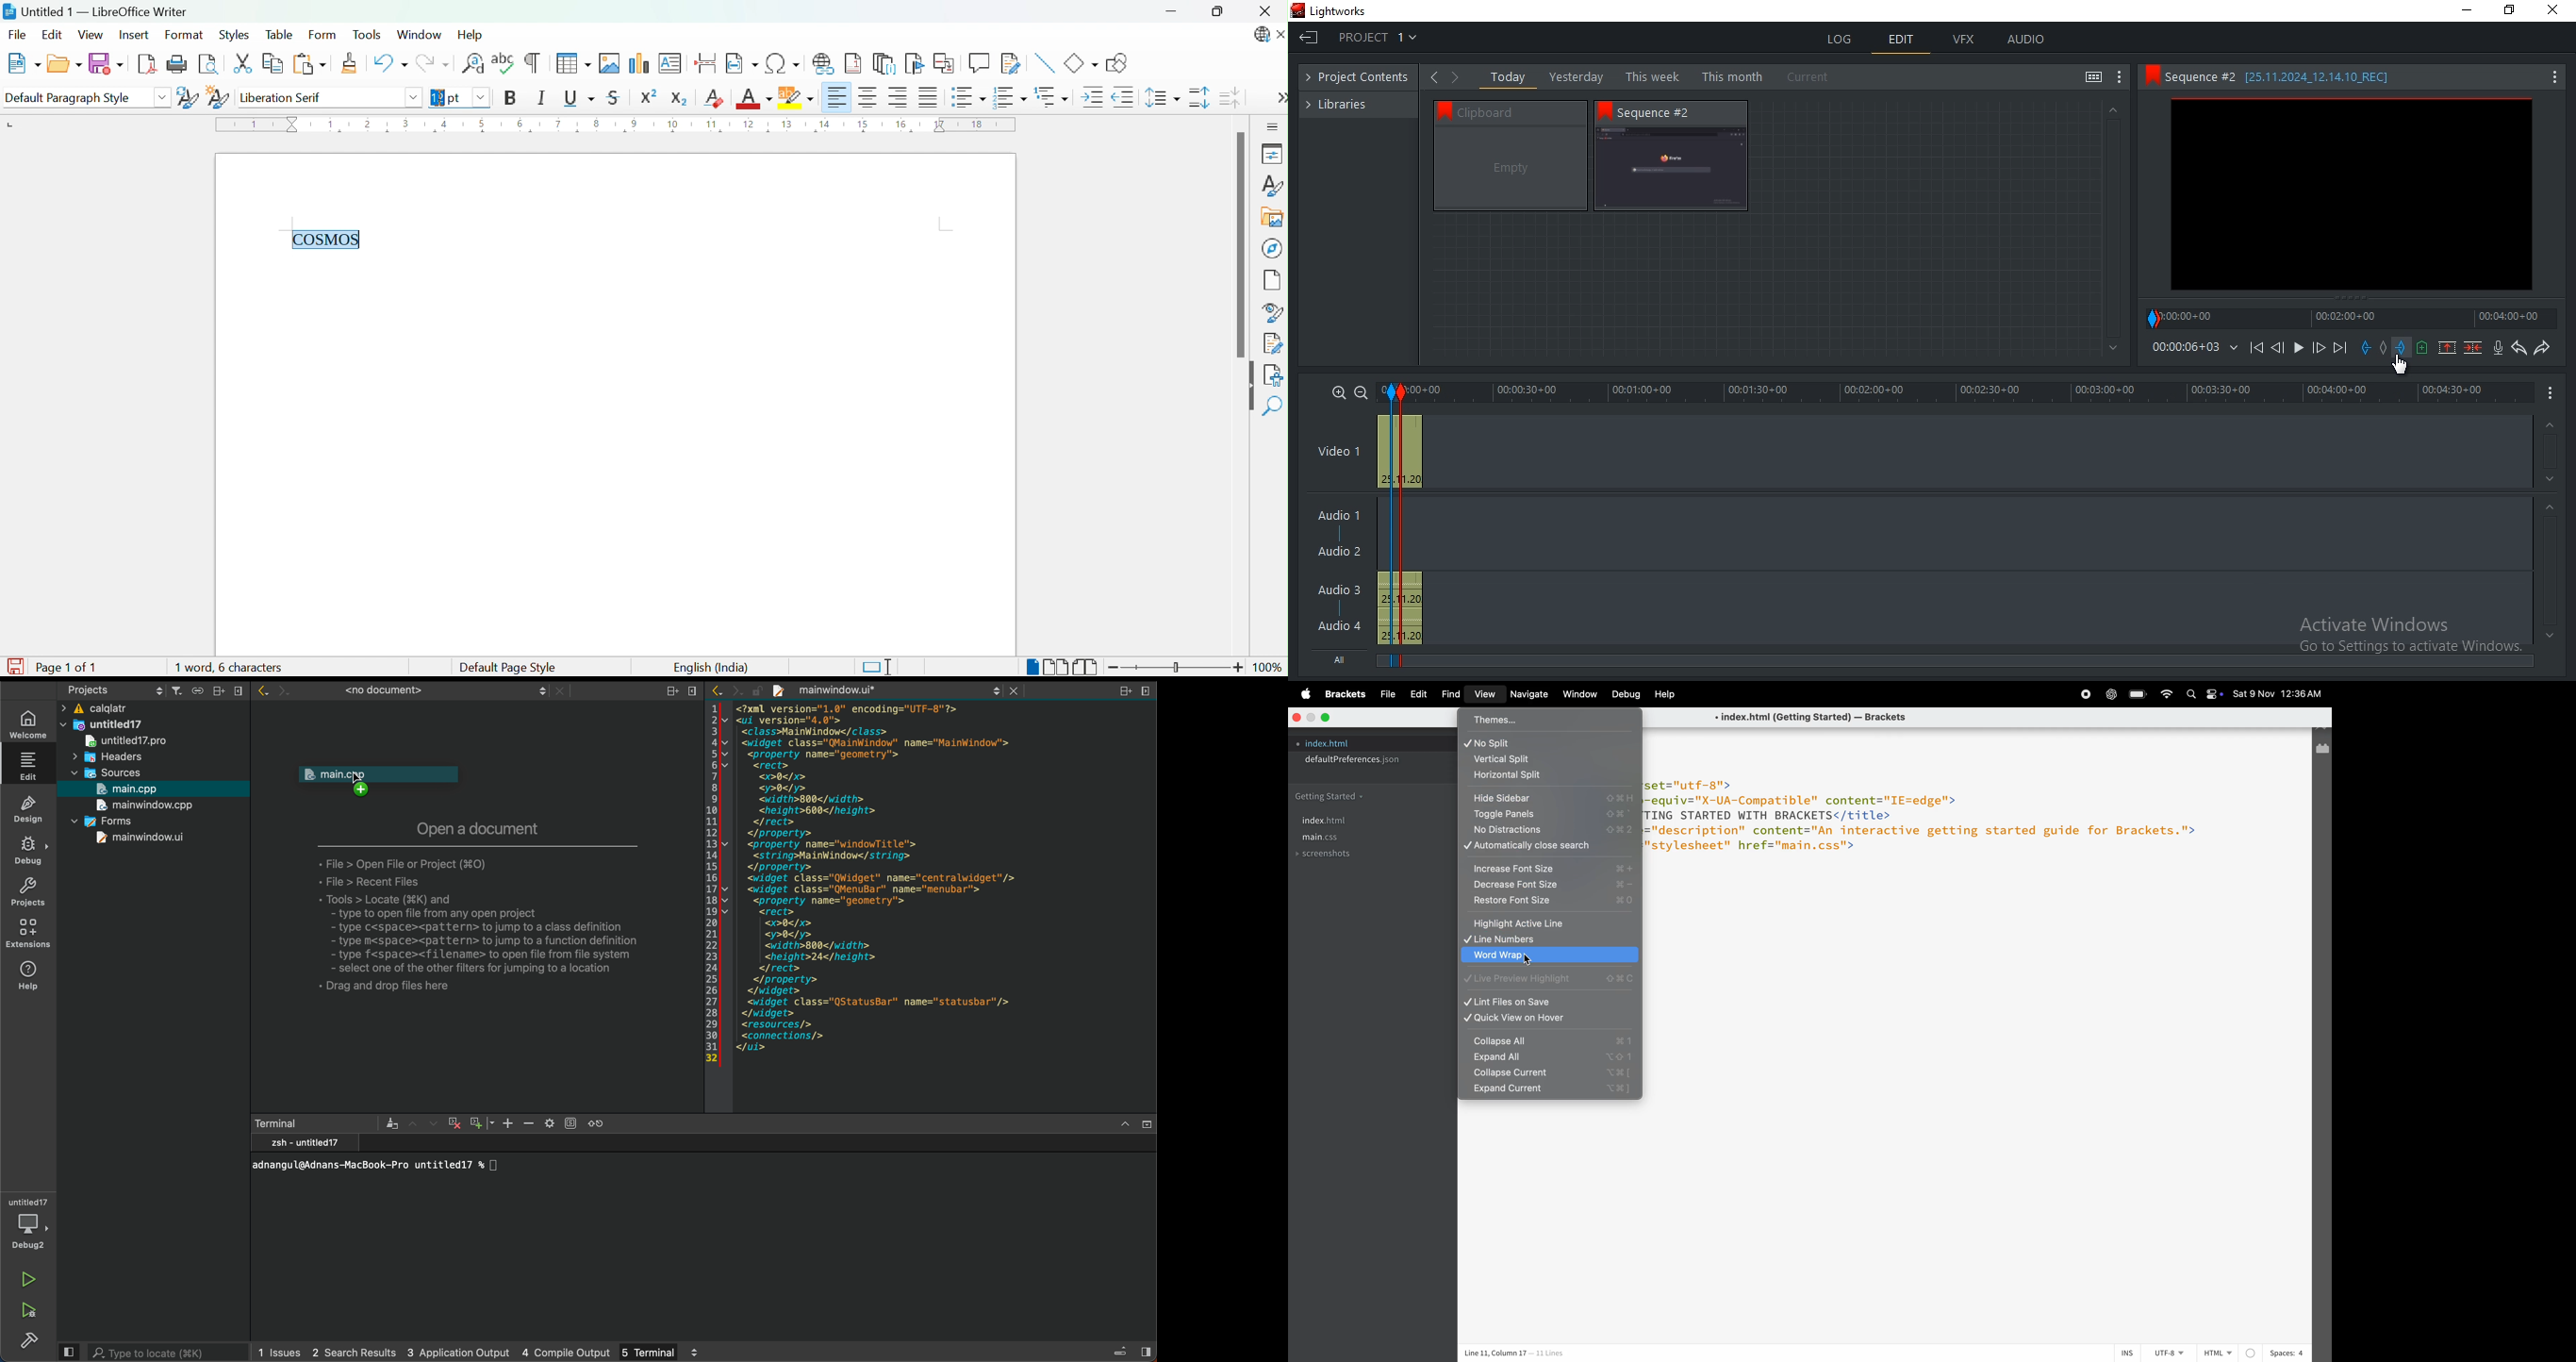 The width and height of the screenshot is (2576, 1372). Describe the element at coordinates (1219, 13) in the screenshot. I see `Restore down` at that location.